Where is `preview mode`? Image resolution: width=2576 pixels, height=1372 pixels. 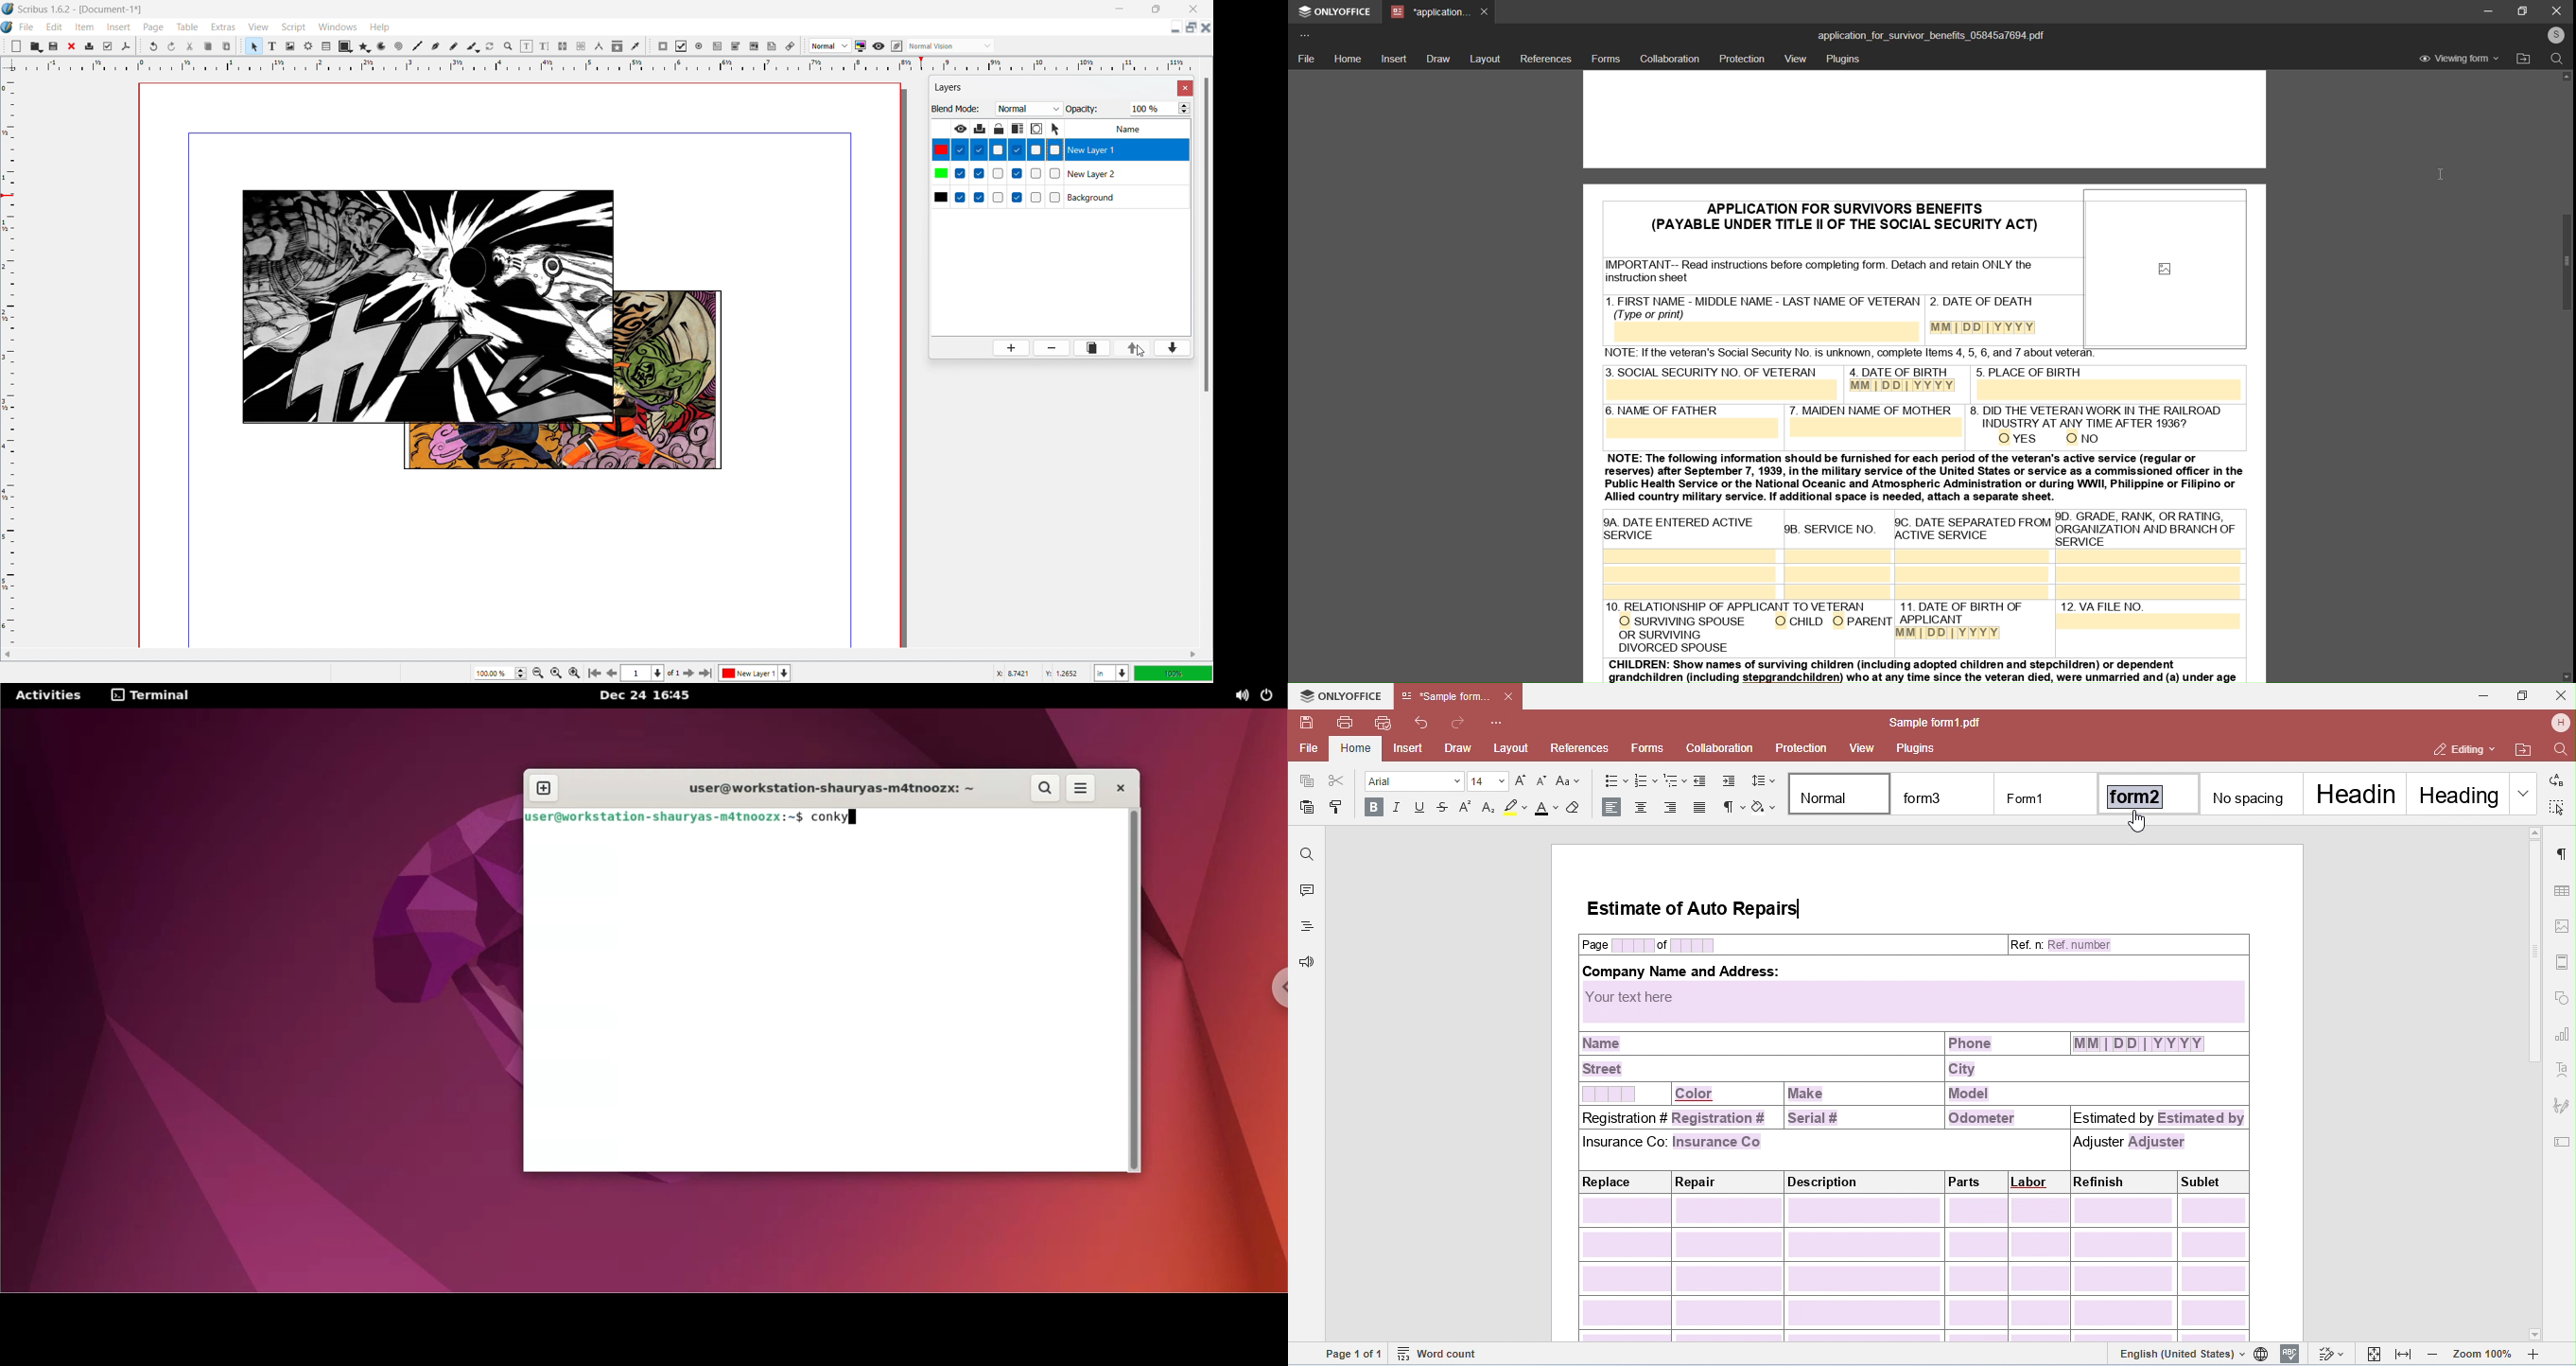 preview mode is located at coordinates (879, 46).